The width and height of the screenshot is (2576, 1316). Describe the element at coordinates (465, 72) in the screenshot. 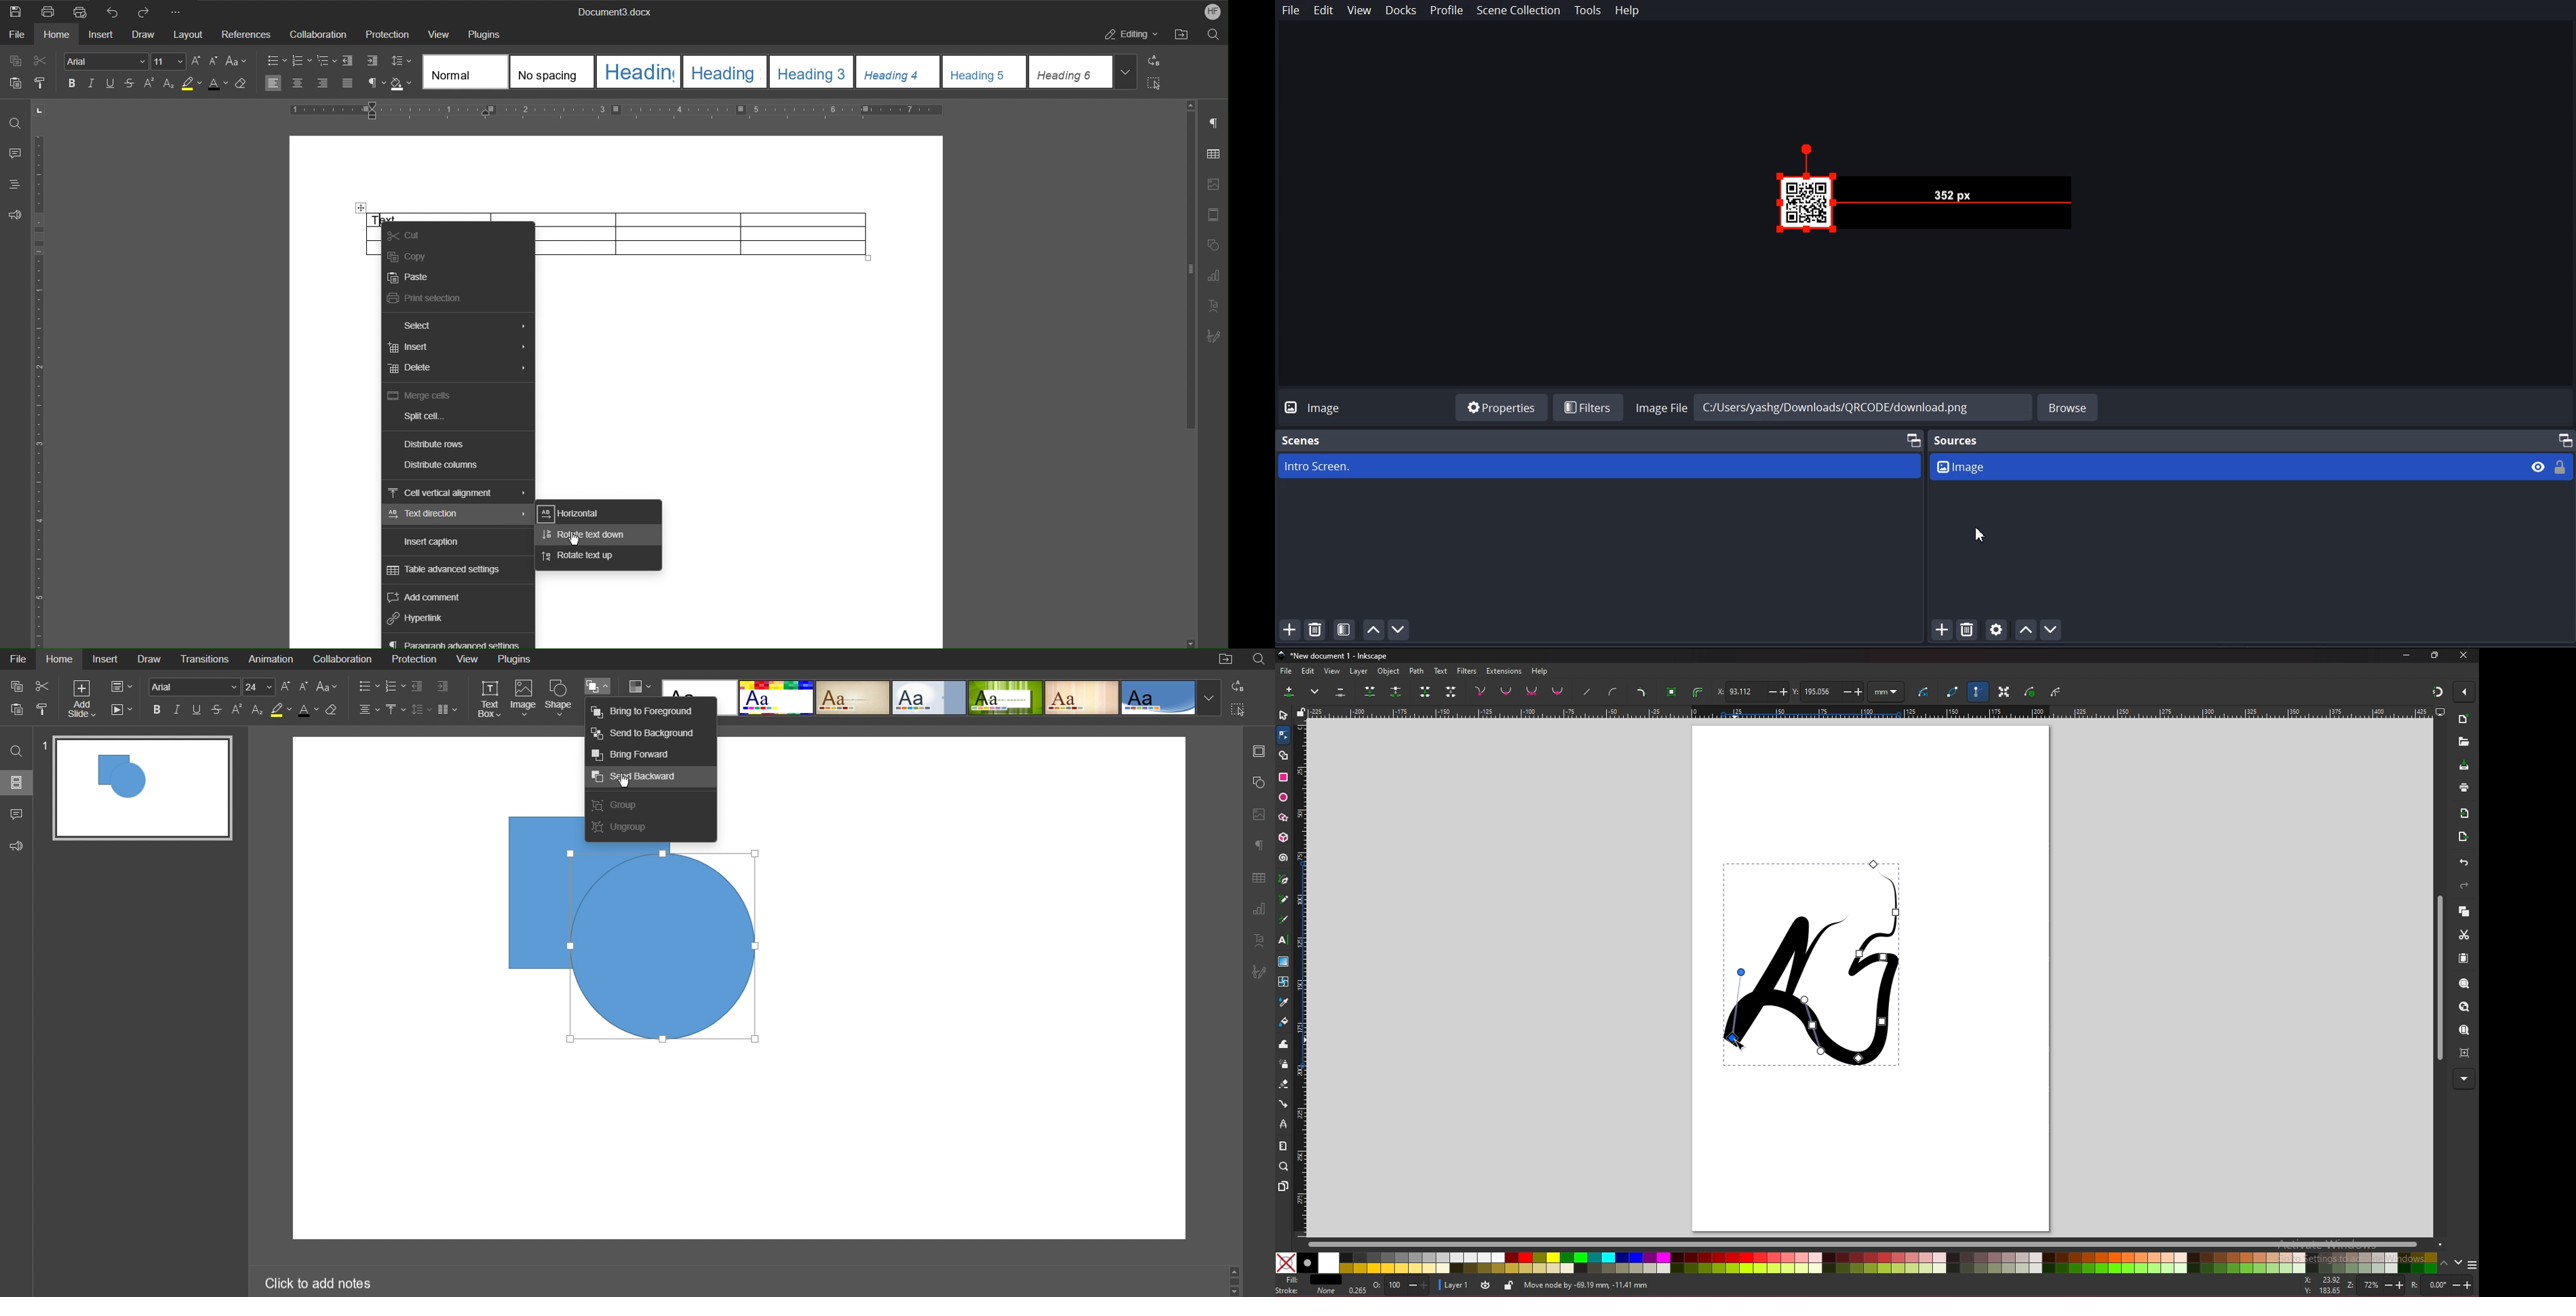

I see `Normal` at that location.